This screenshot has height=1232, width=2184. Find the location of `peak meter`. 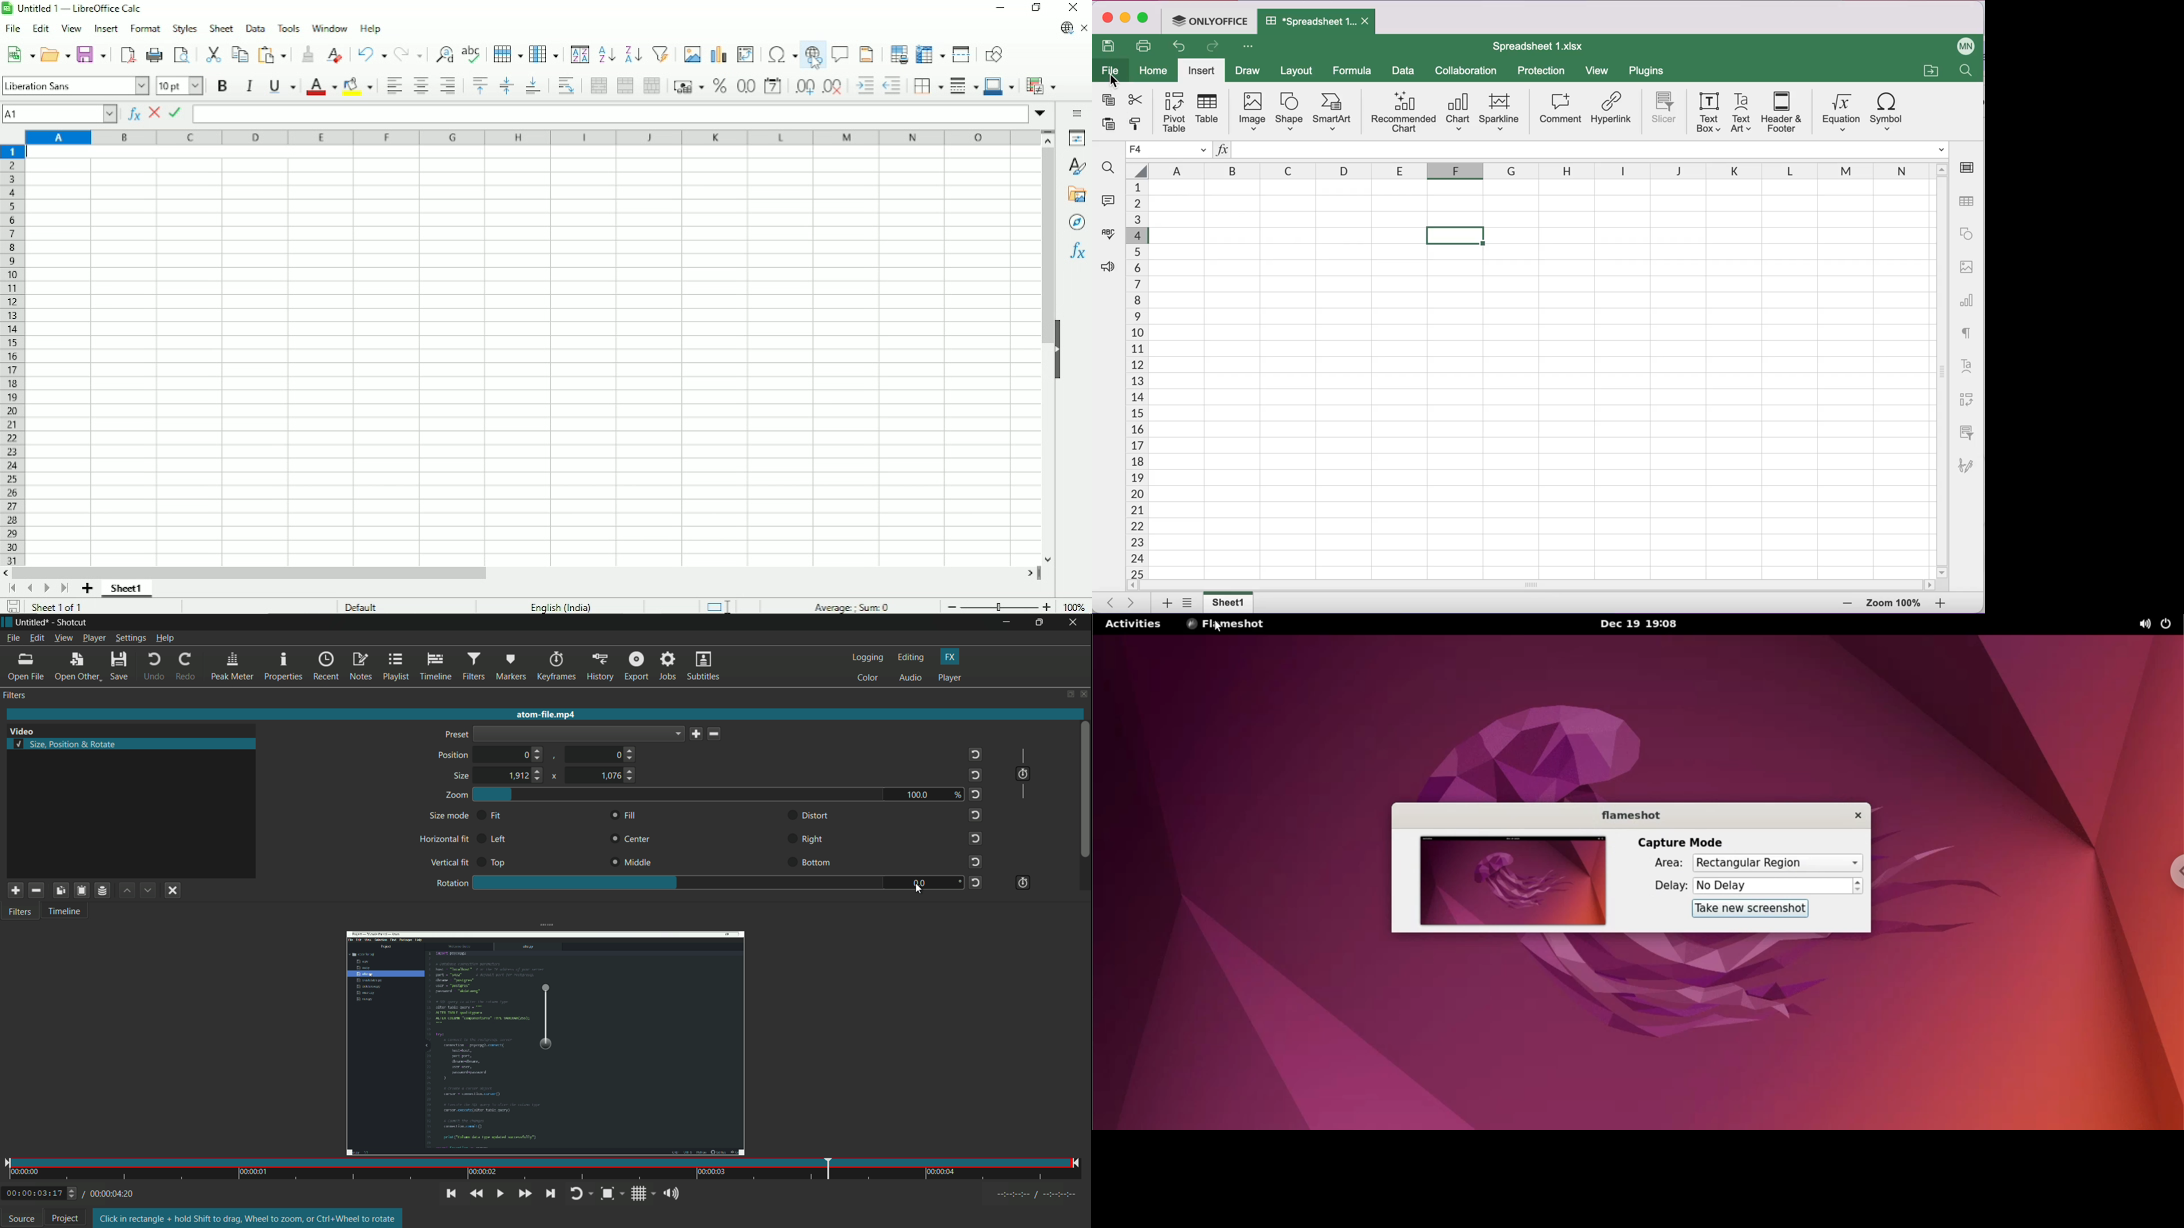

peak meter is located at coordinates (233, 667).